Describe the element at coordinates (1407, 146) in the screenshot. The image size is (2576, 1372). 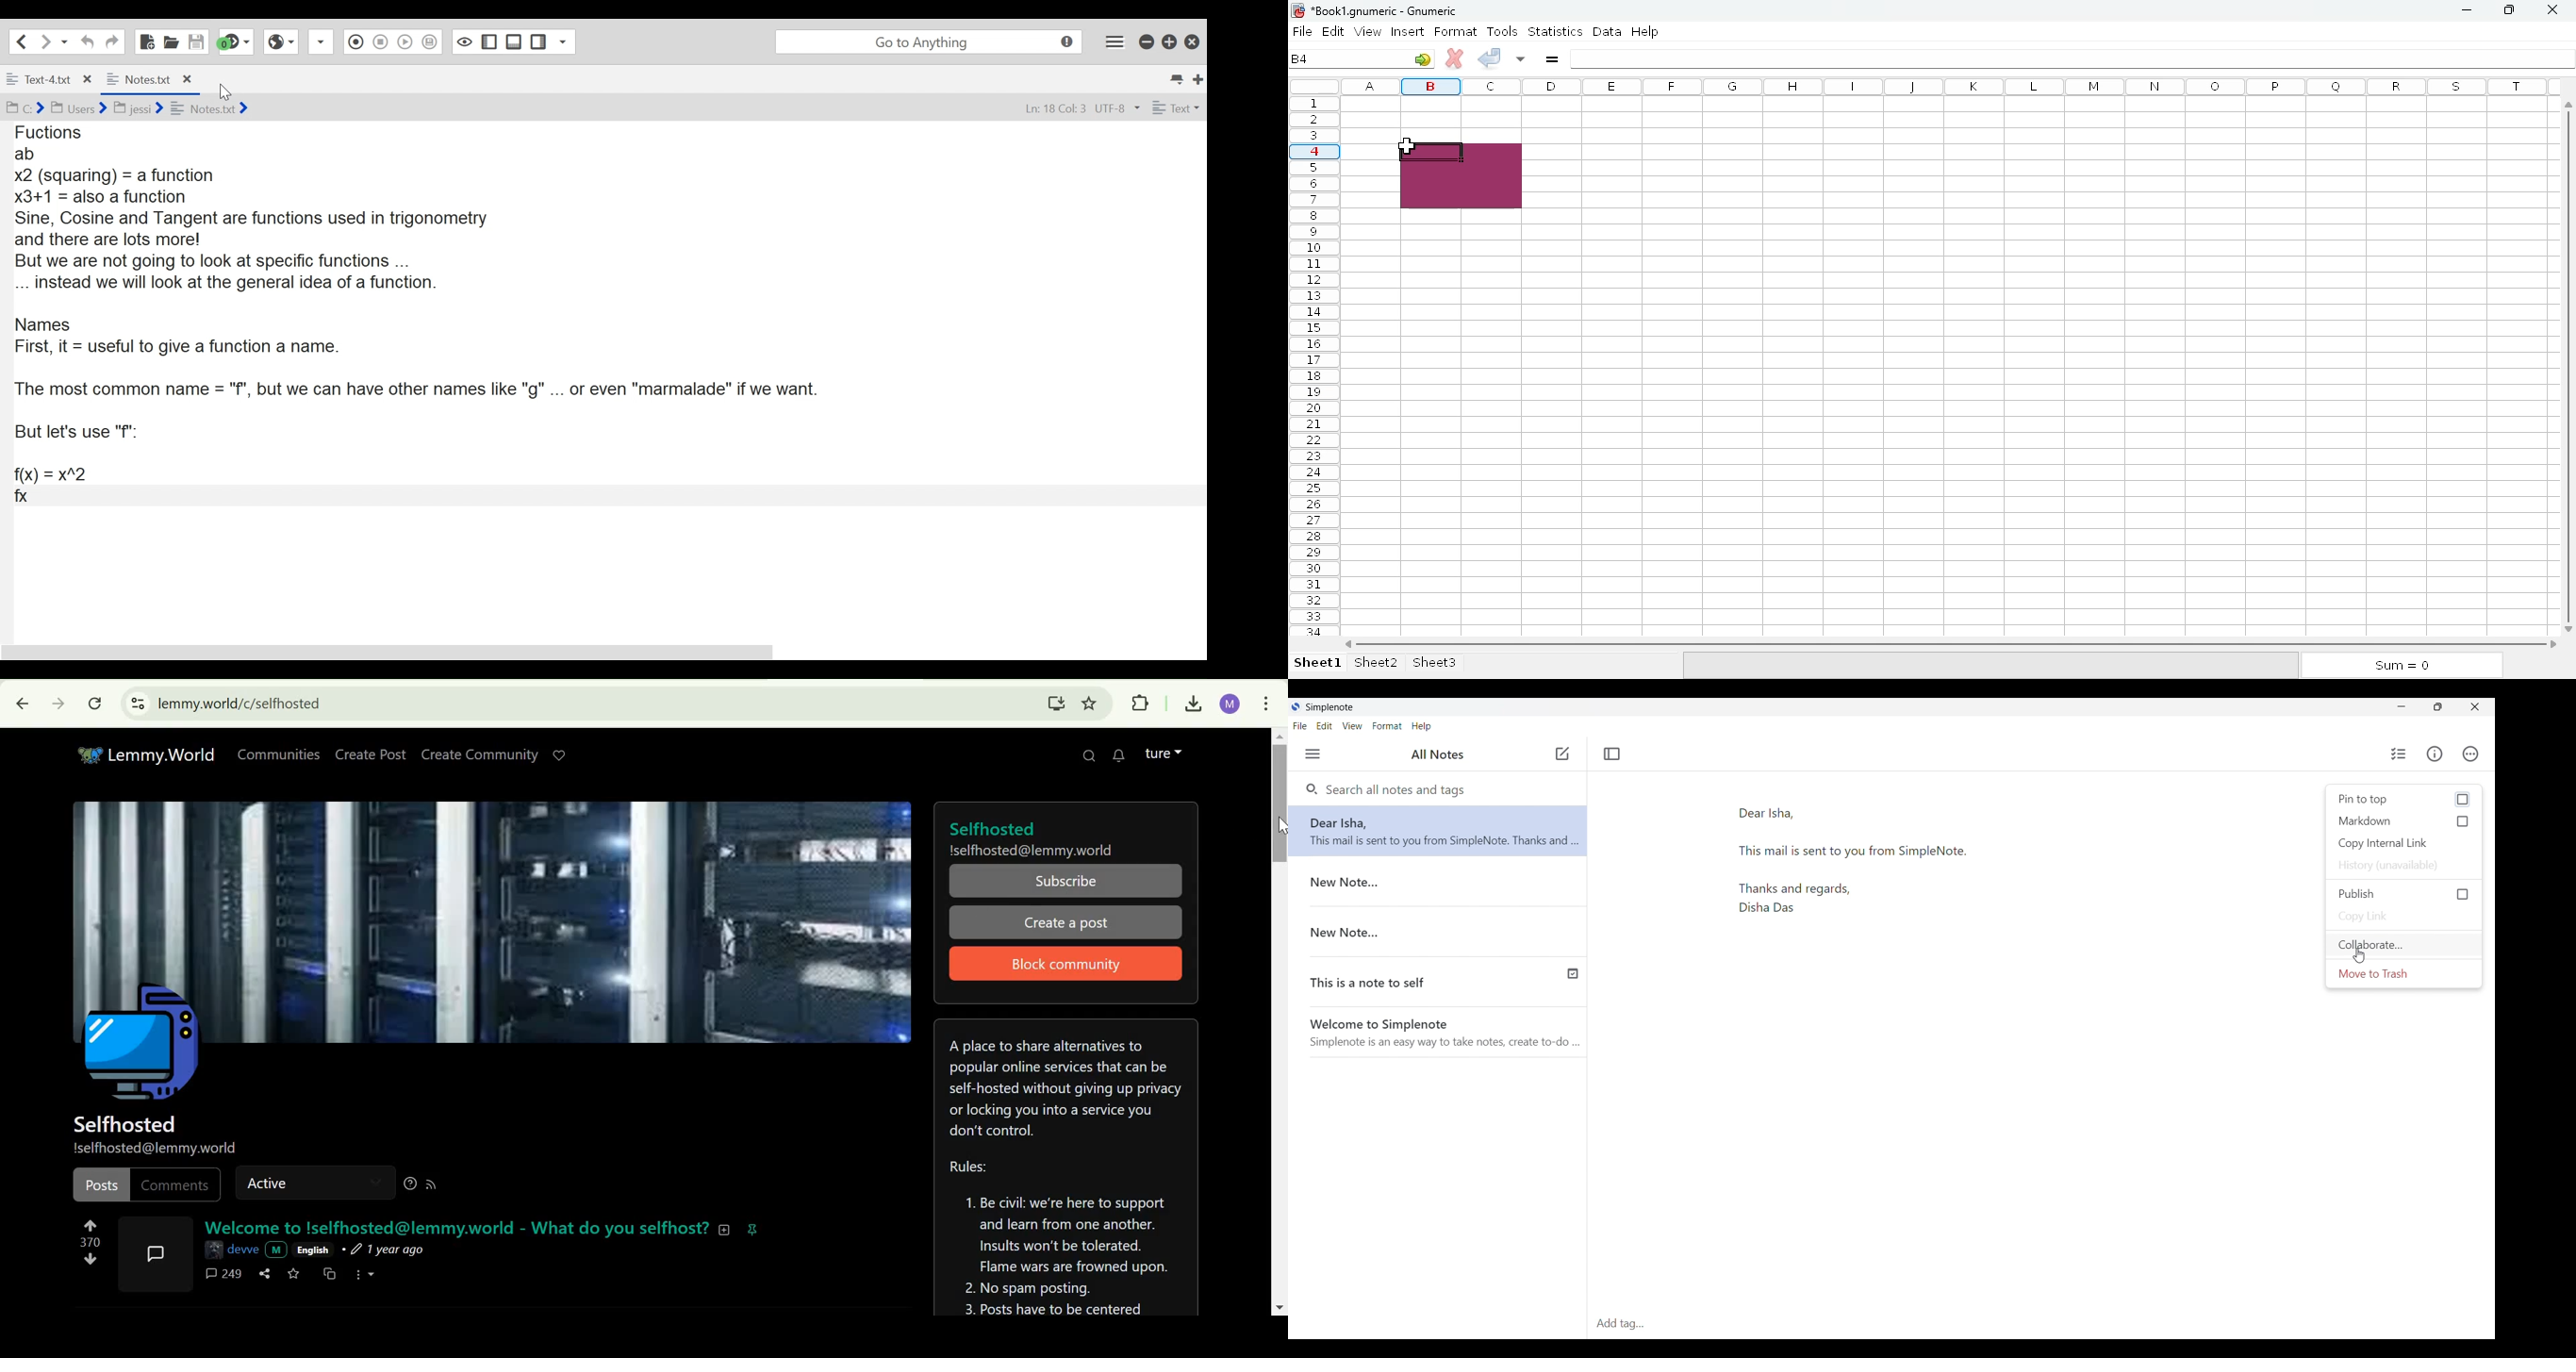
I see `mouse down` at that location.